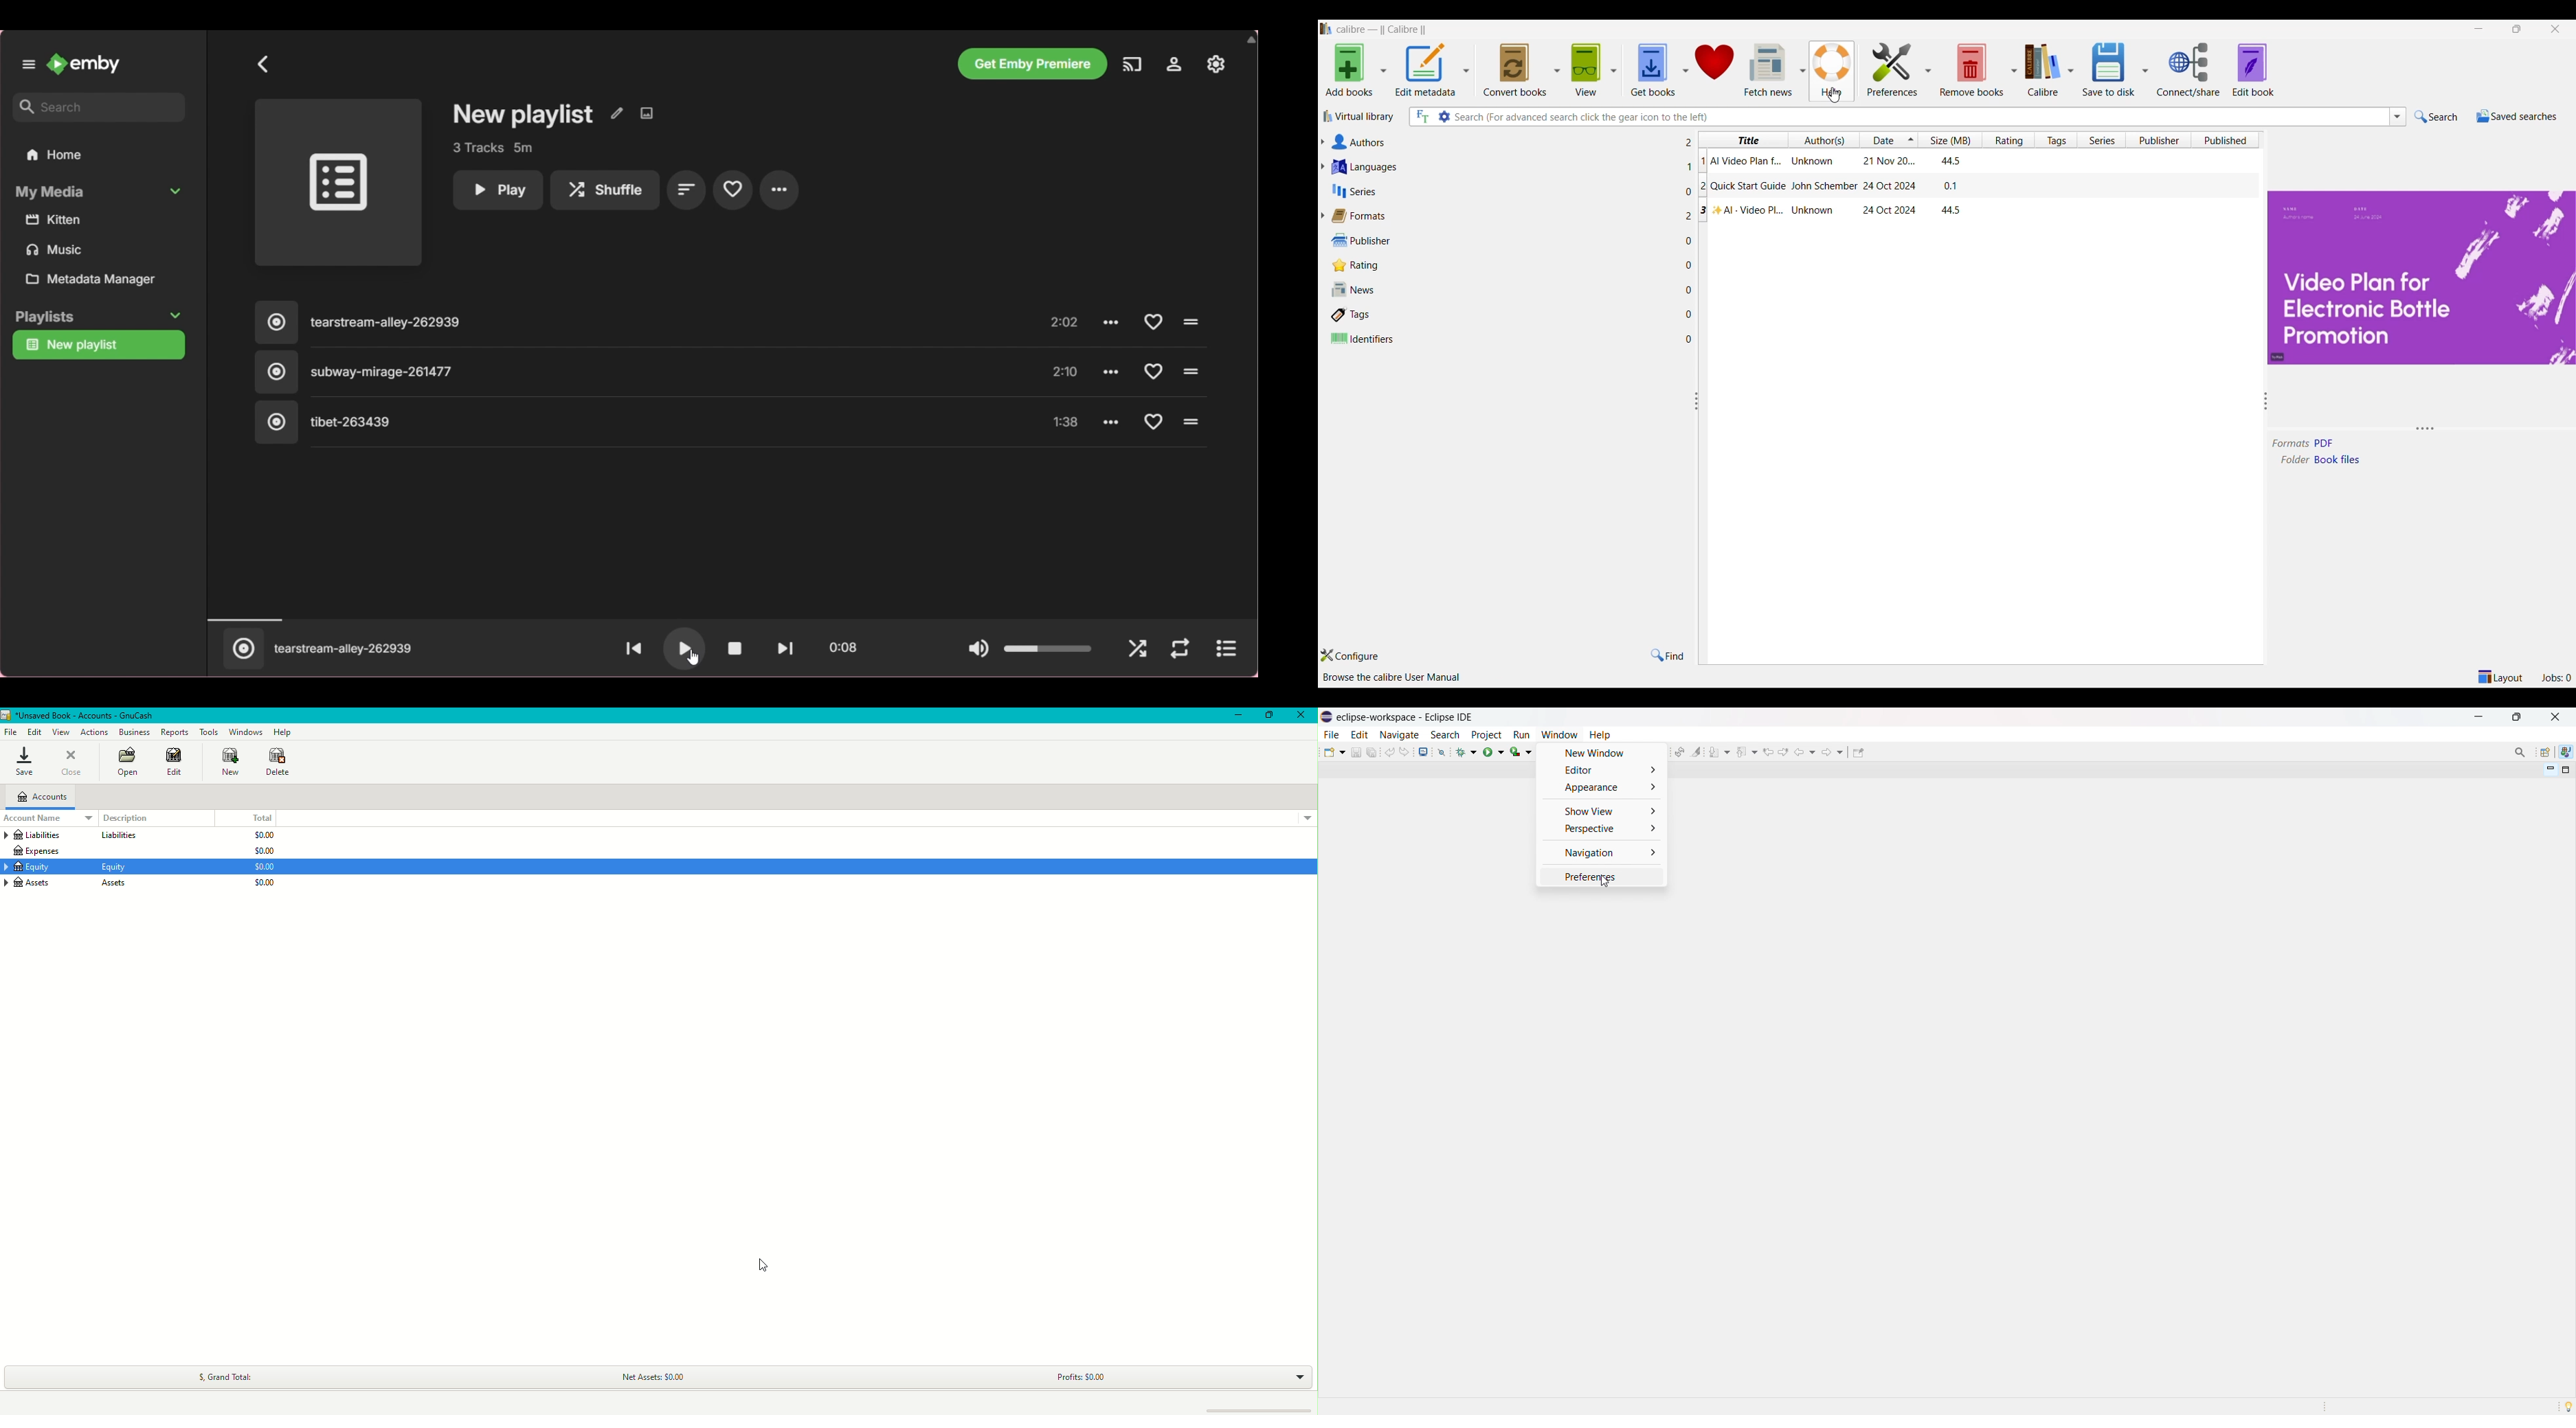  What do you see at coordinates (2010, 140) in the screenshot?
I see `Rating column` at bounding box center [2010, 140].